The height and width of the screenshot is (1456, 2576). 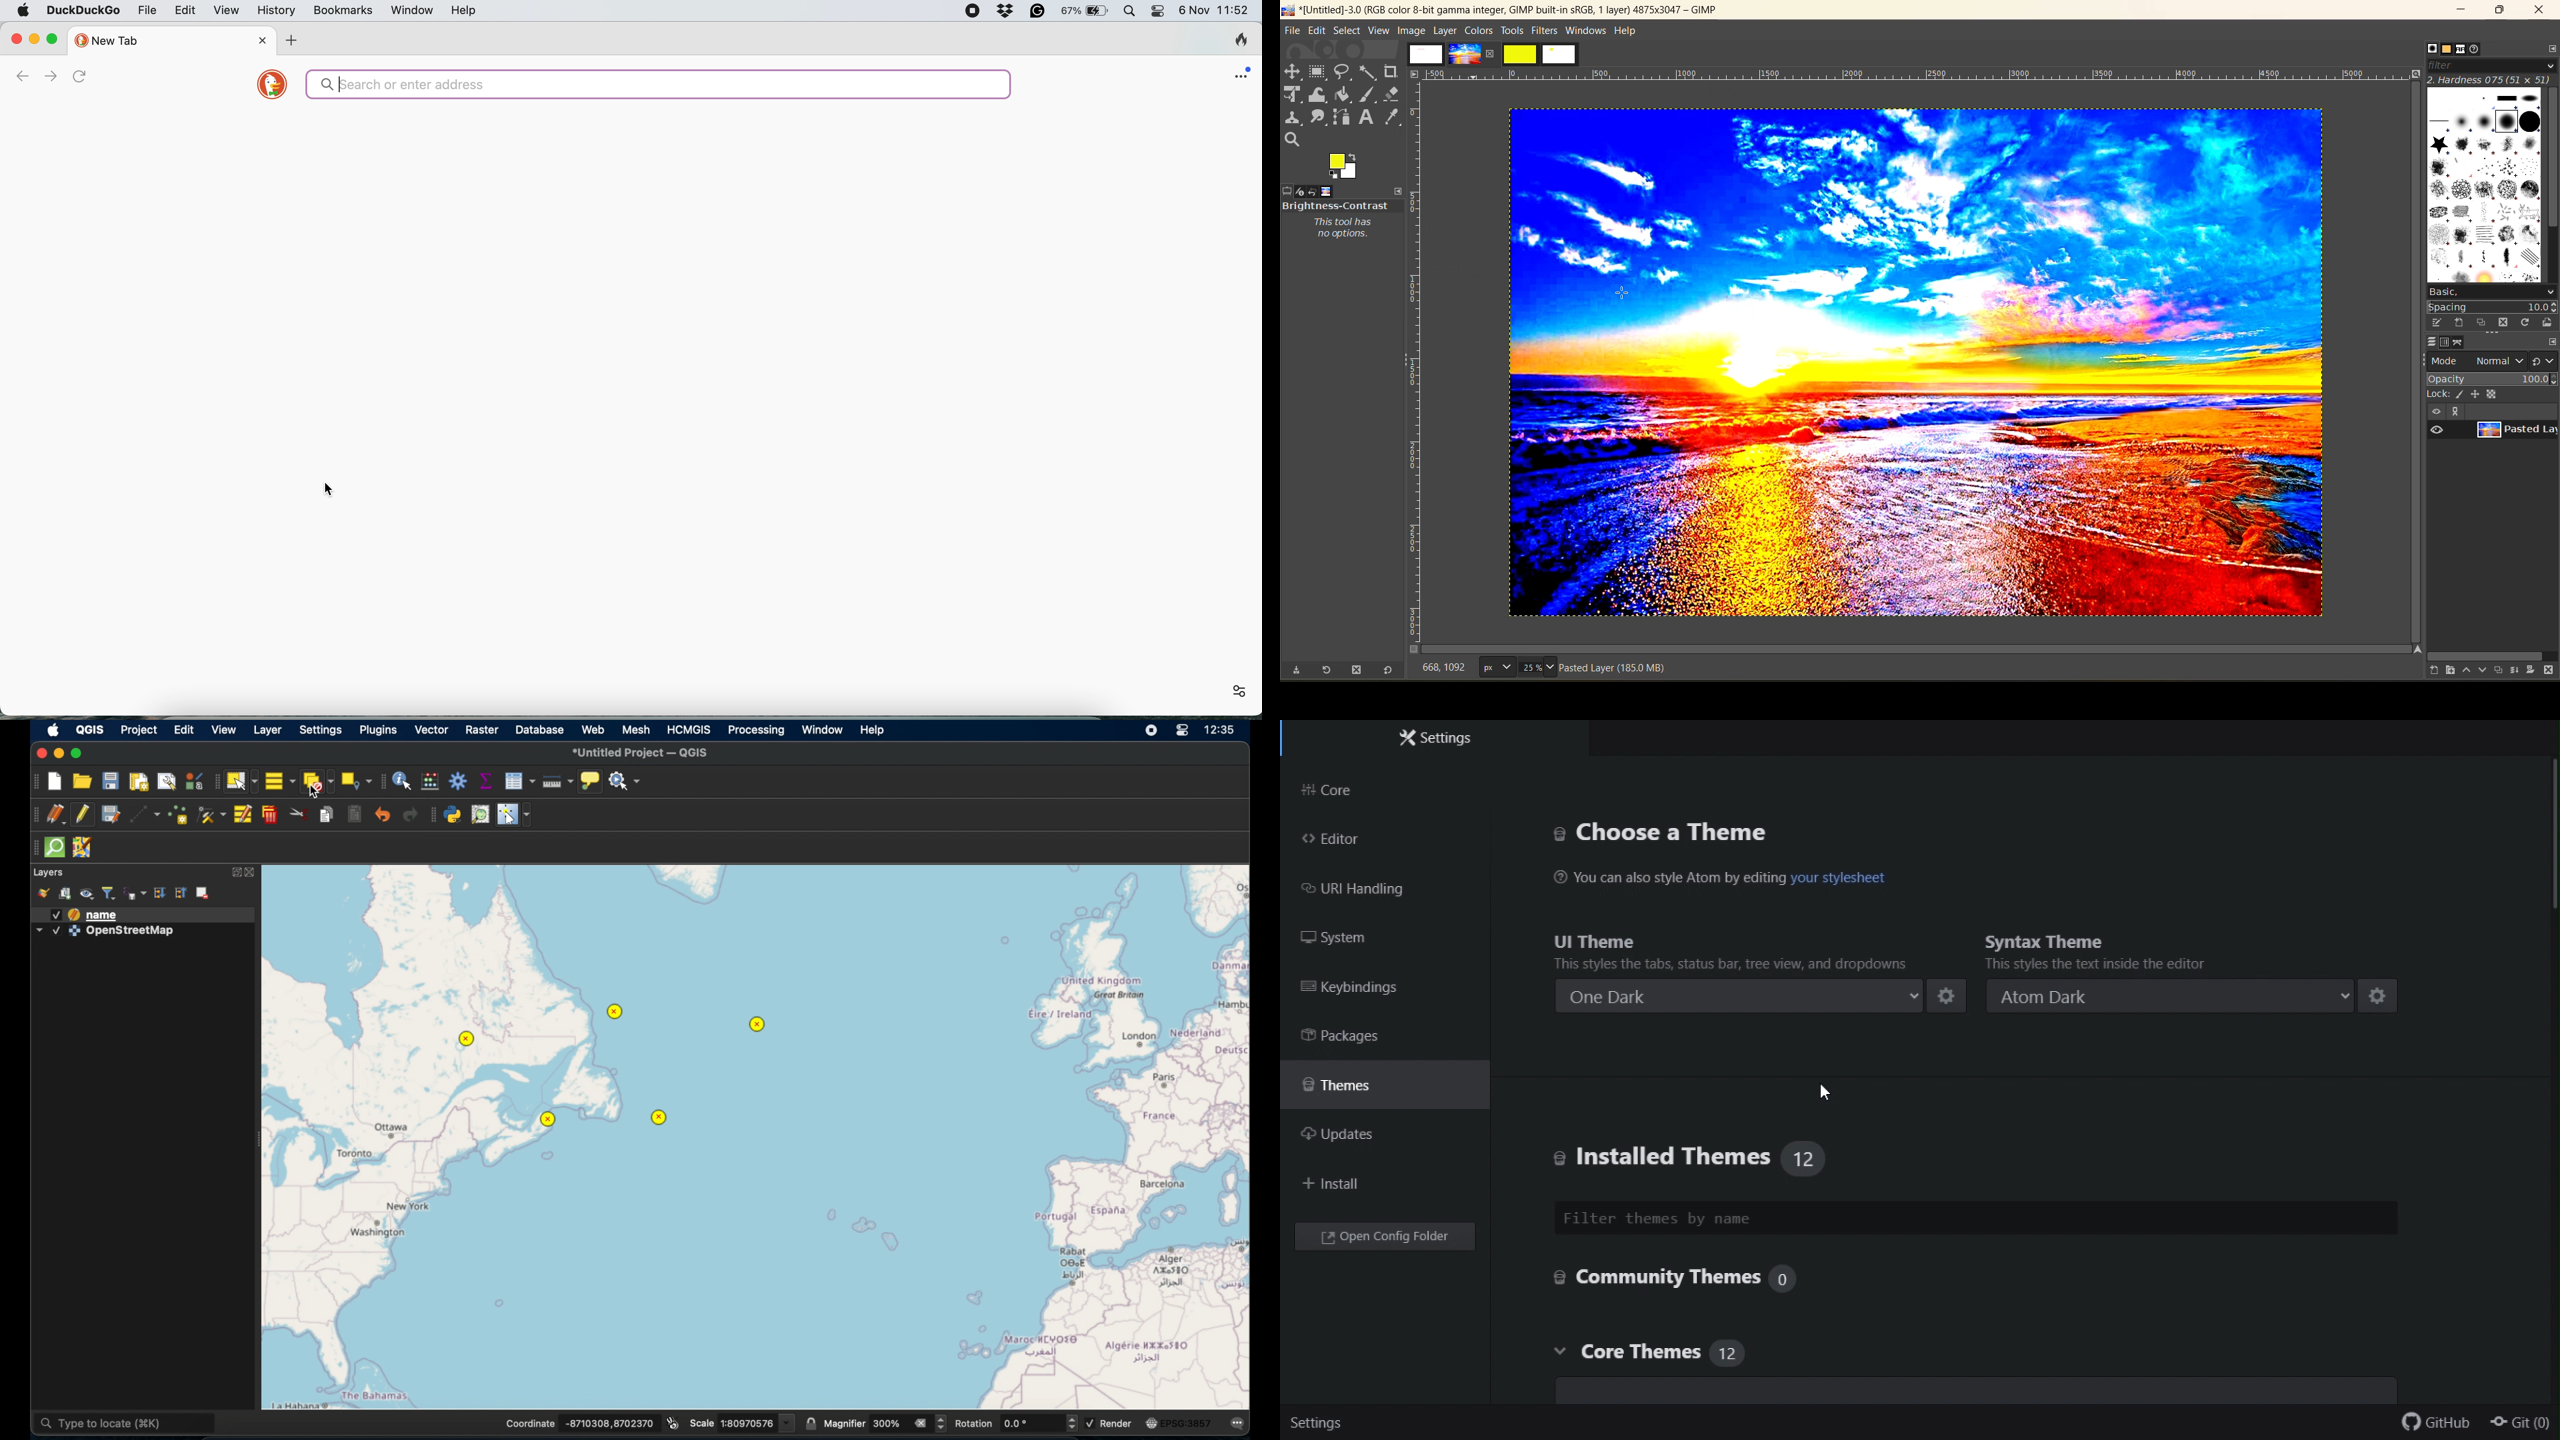 I want to click on Packages, so click(x=1347, y=1036).